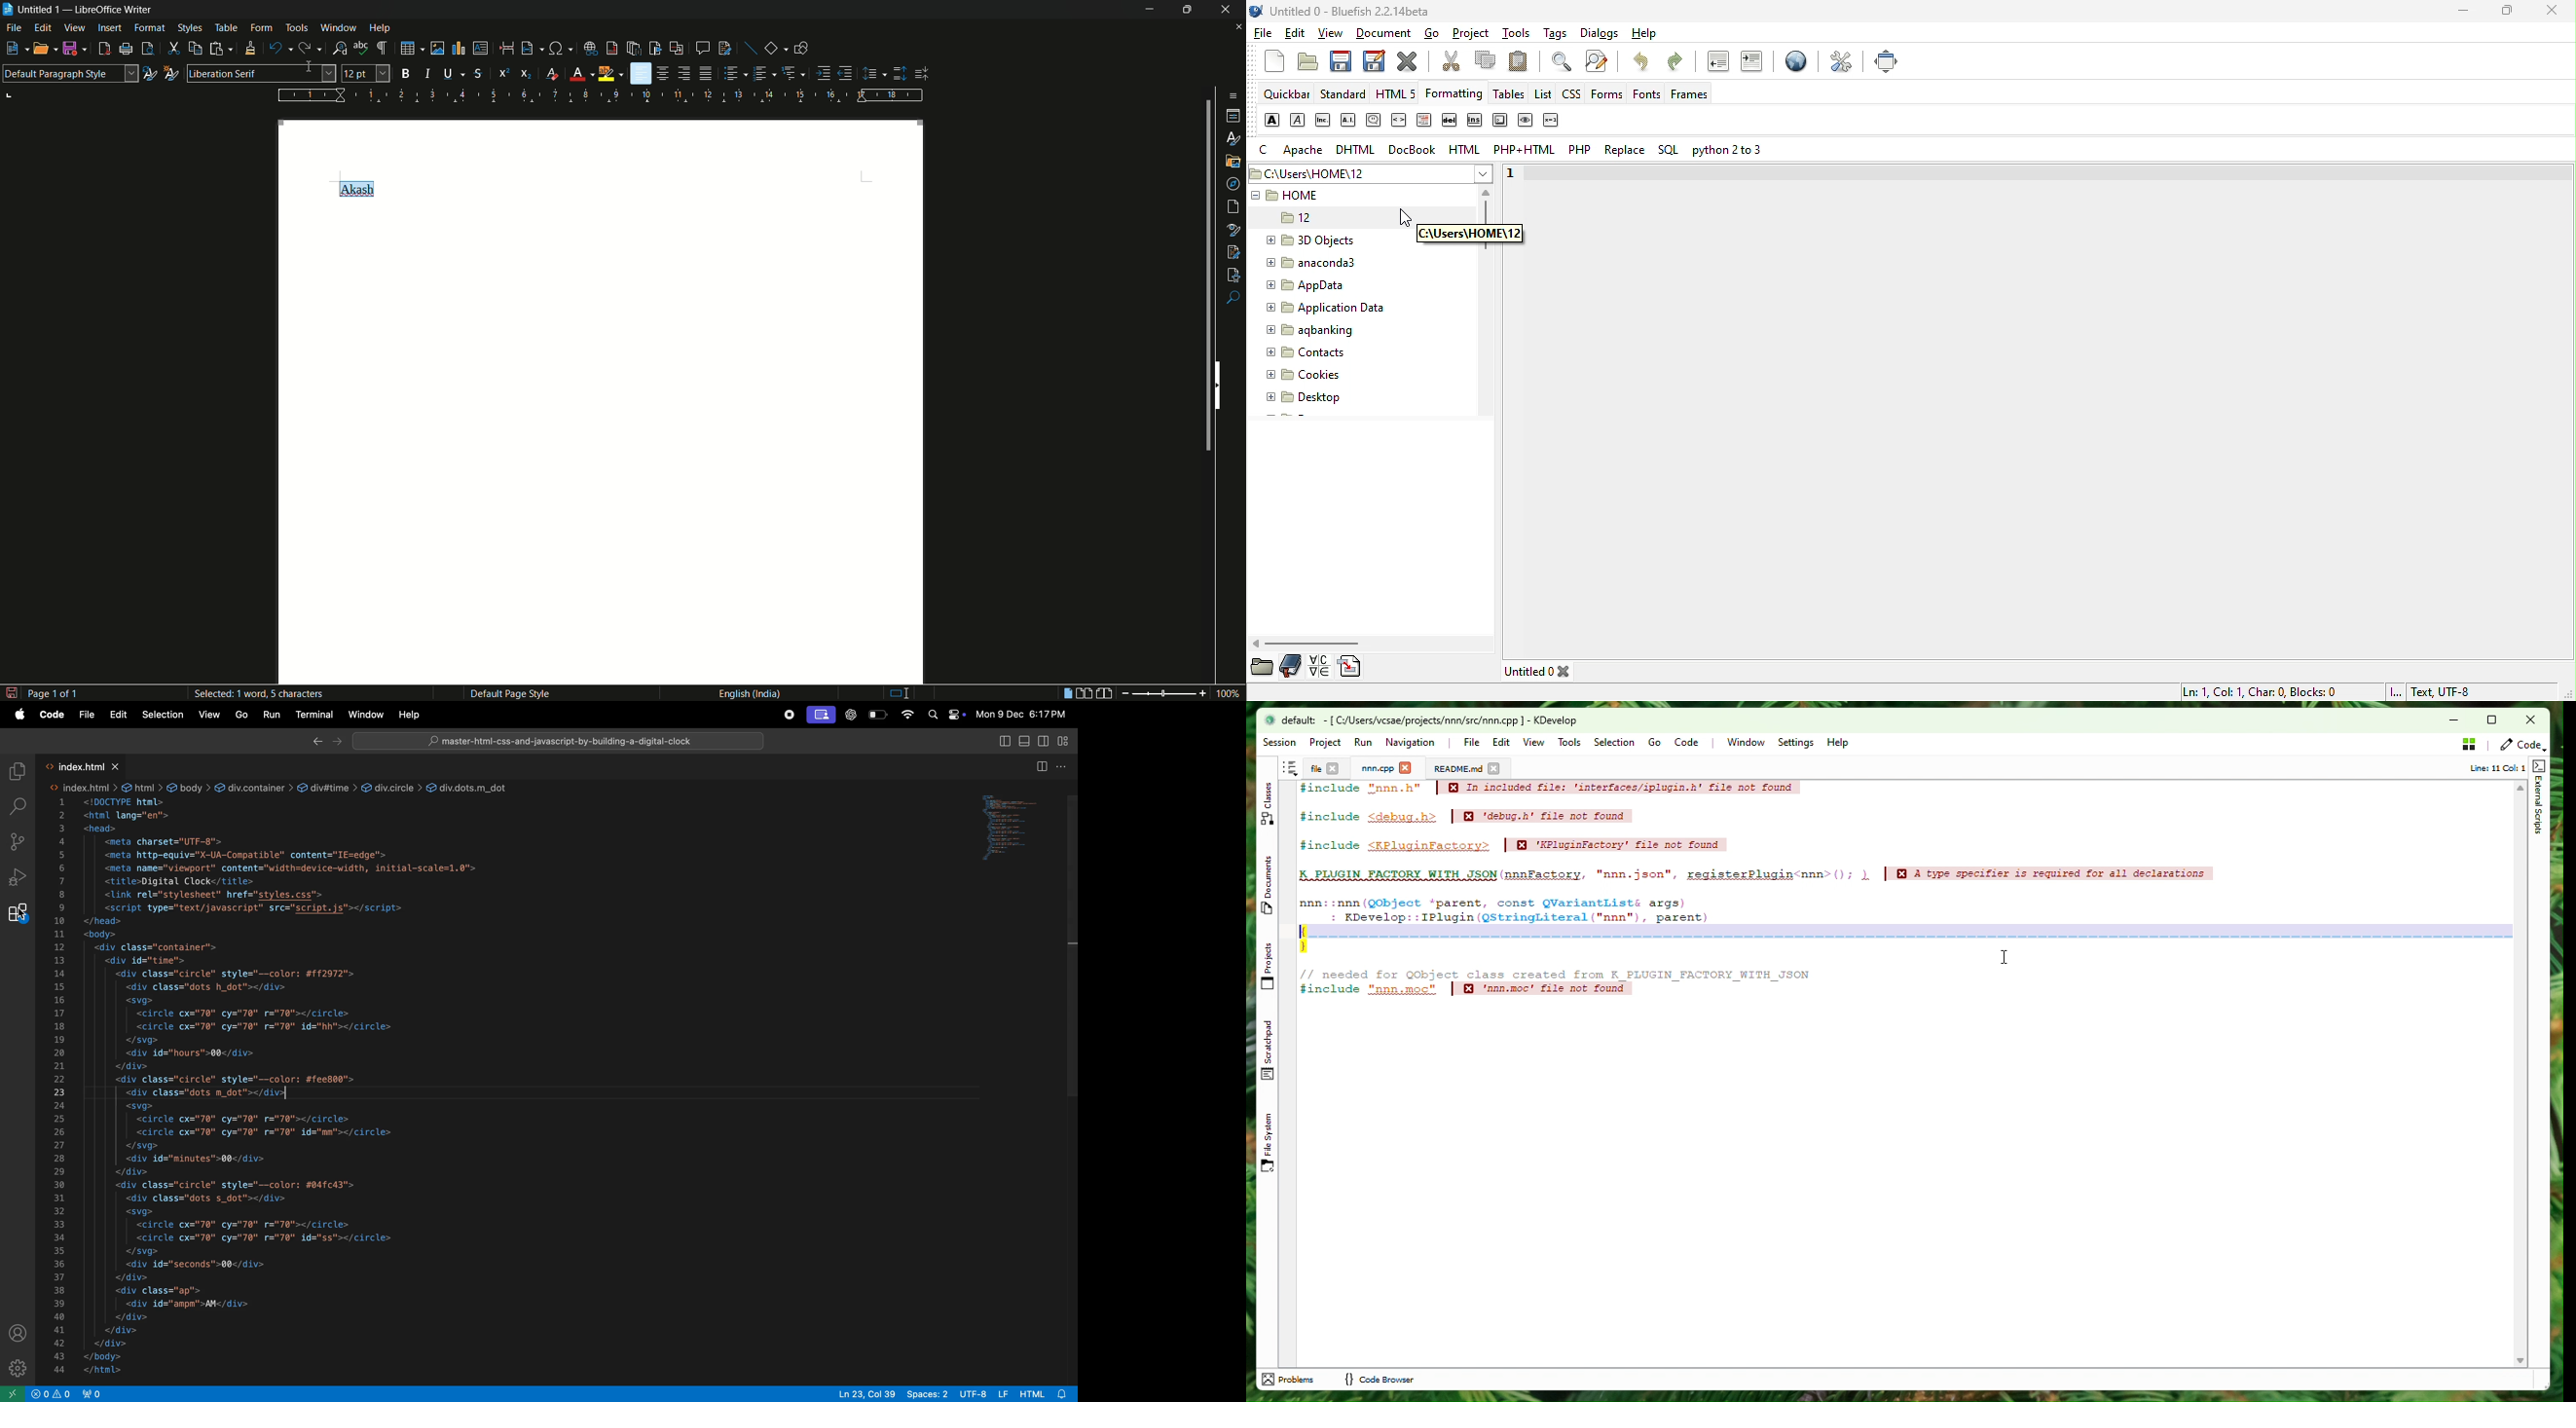 The height and width of the screenshot is (1428, 2576). Describe the element at coordinates (297, 27) in the screenshot. I see `tools menu` at that location.